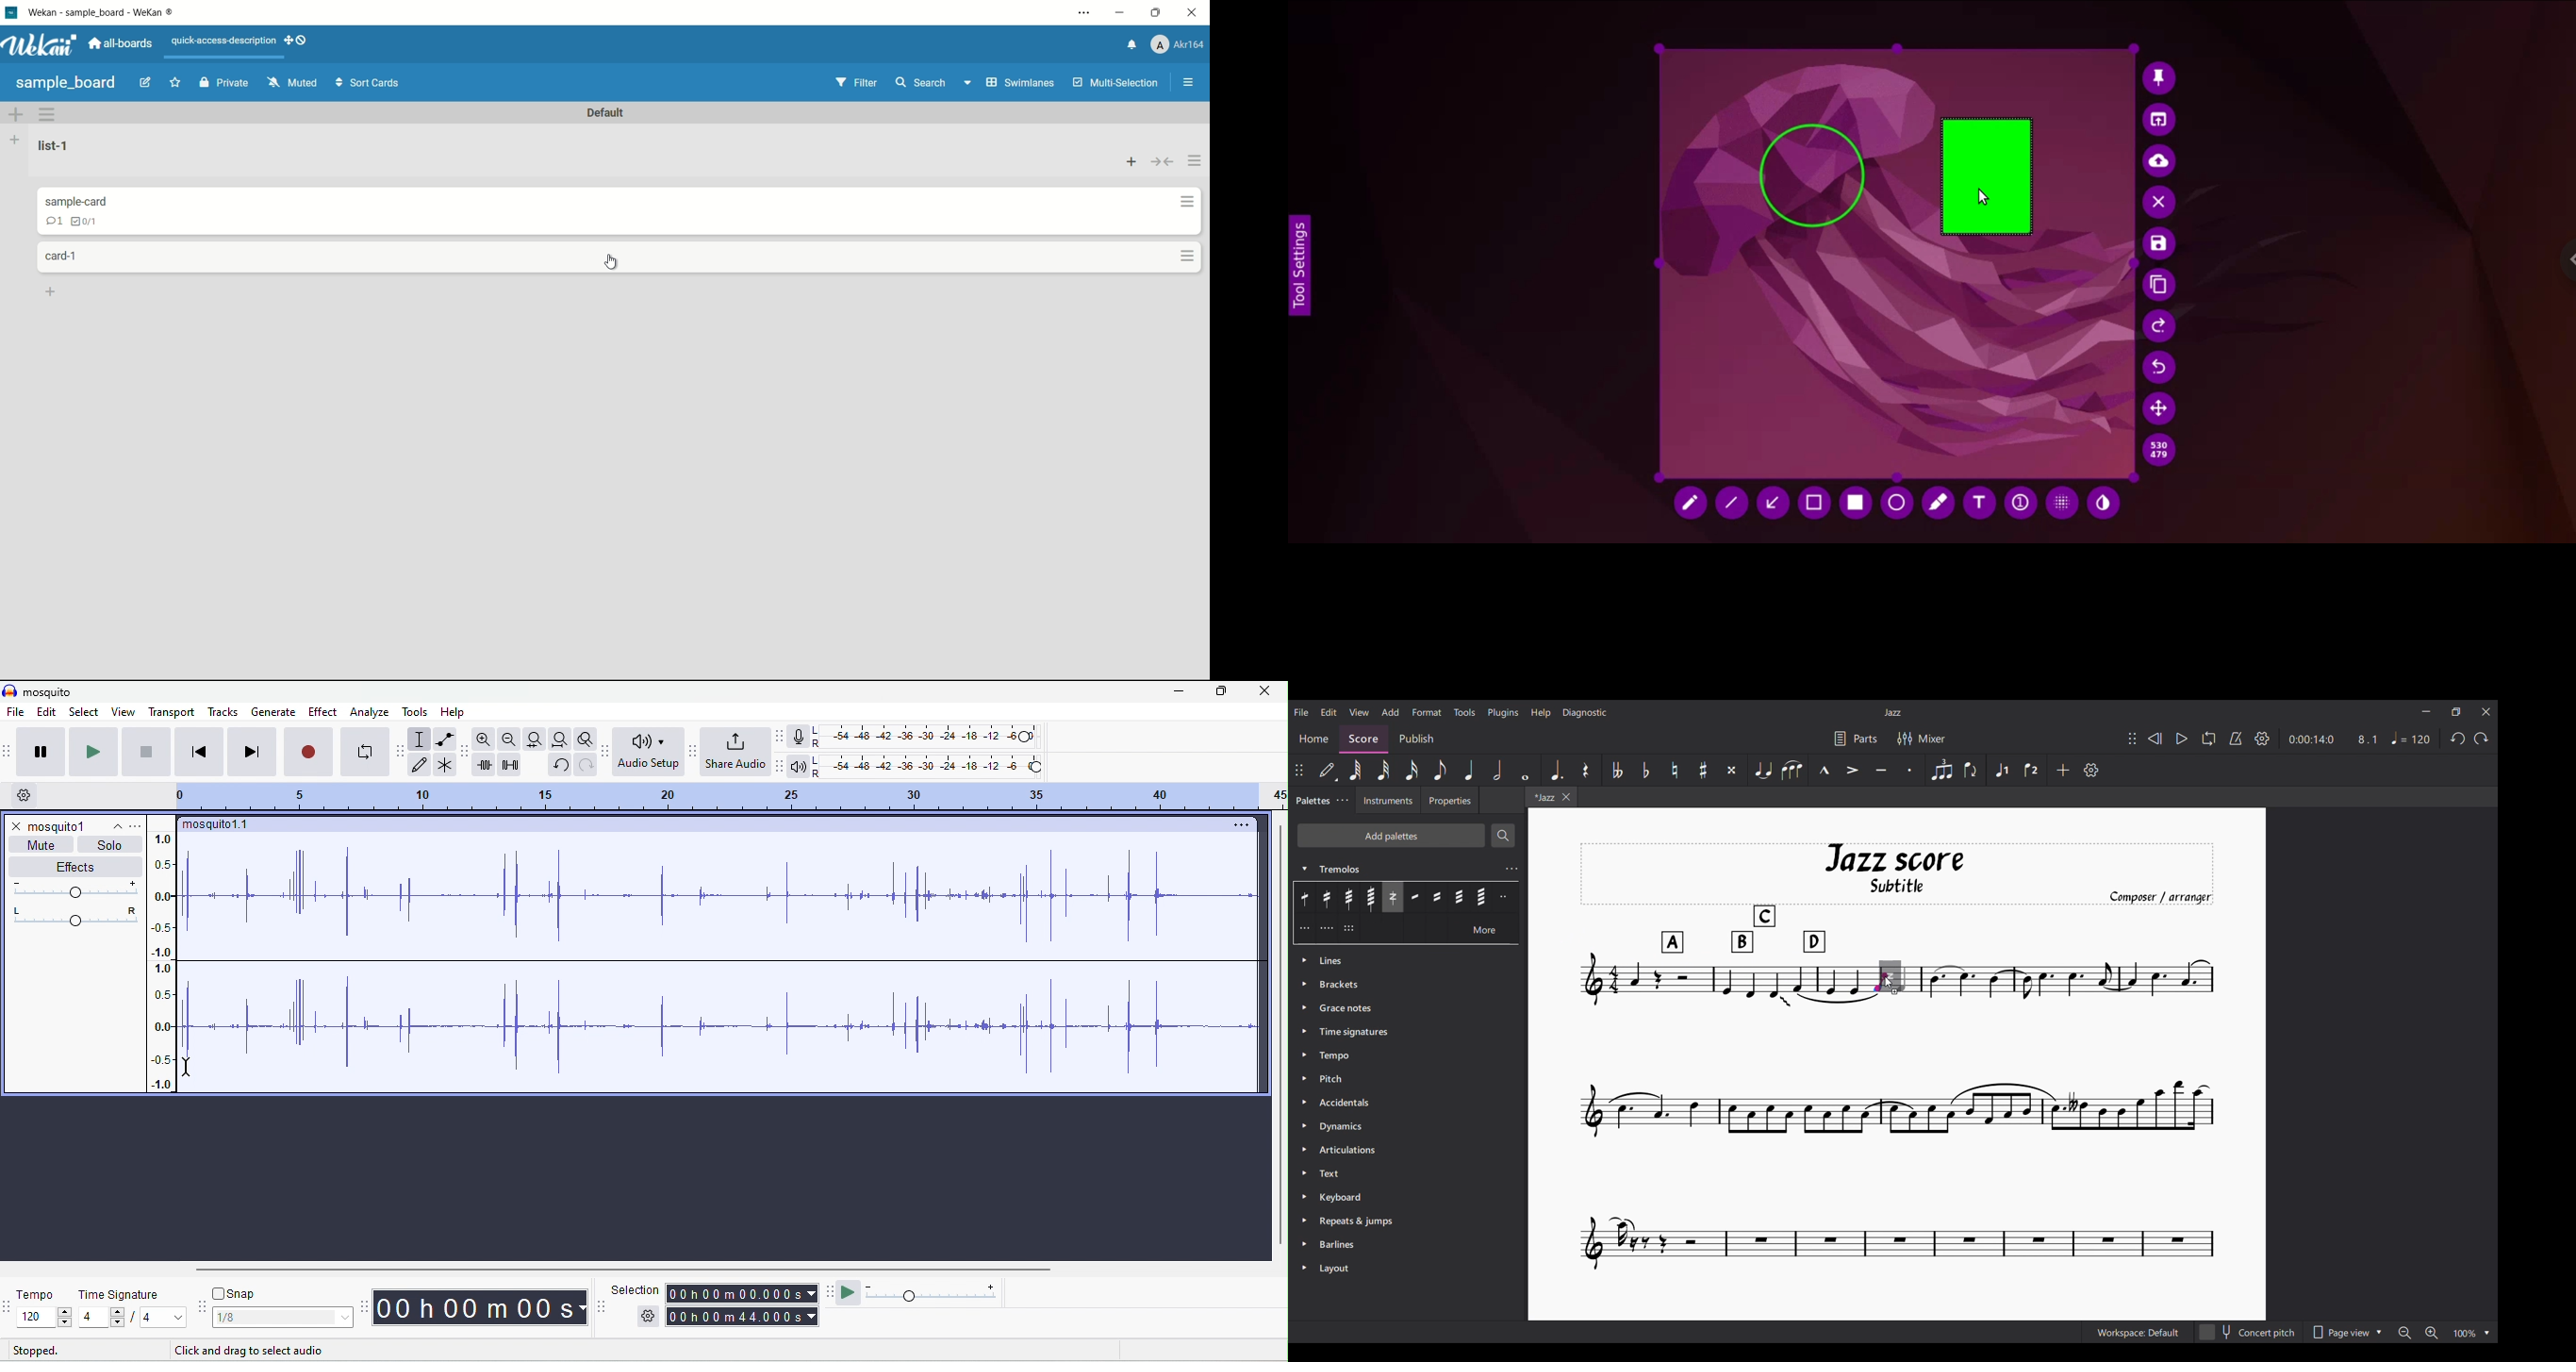 This screenshot has width=2576, height=1372. I want to click on skip to start, so click(201, 754).